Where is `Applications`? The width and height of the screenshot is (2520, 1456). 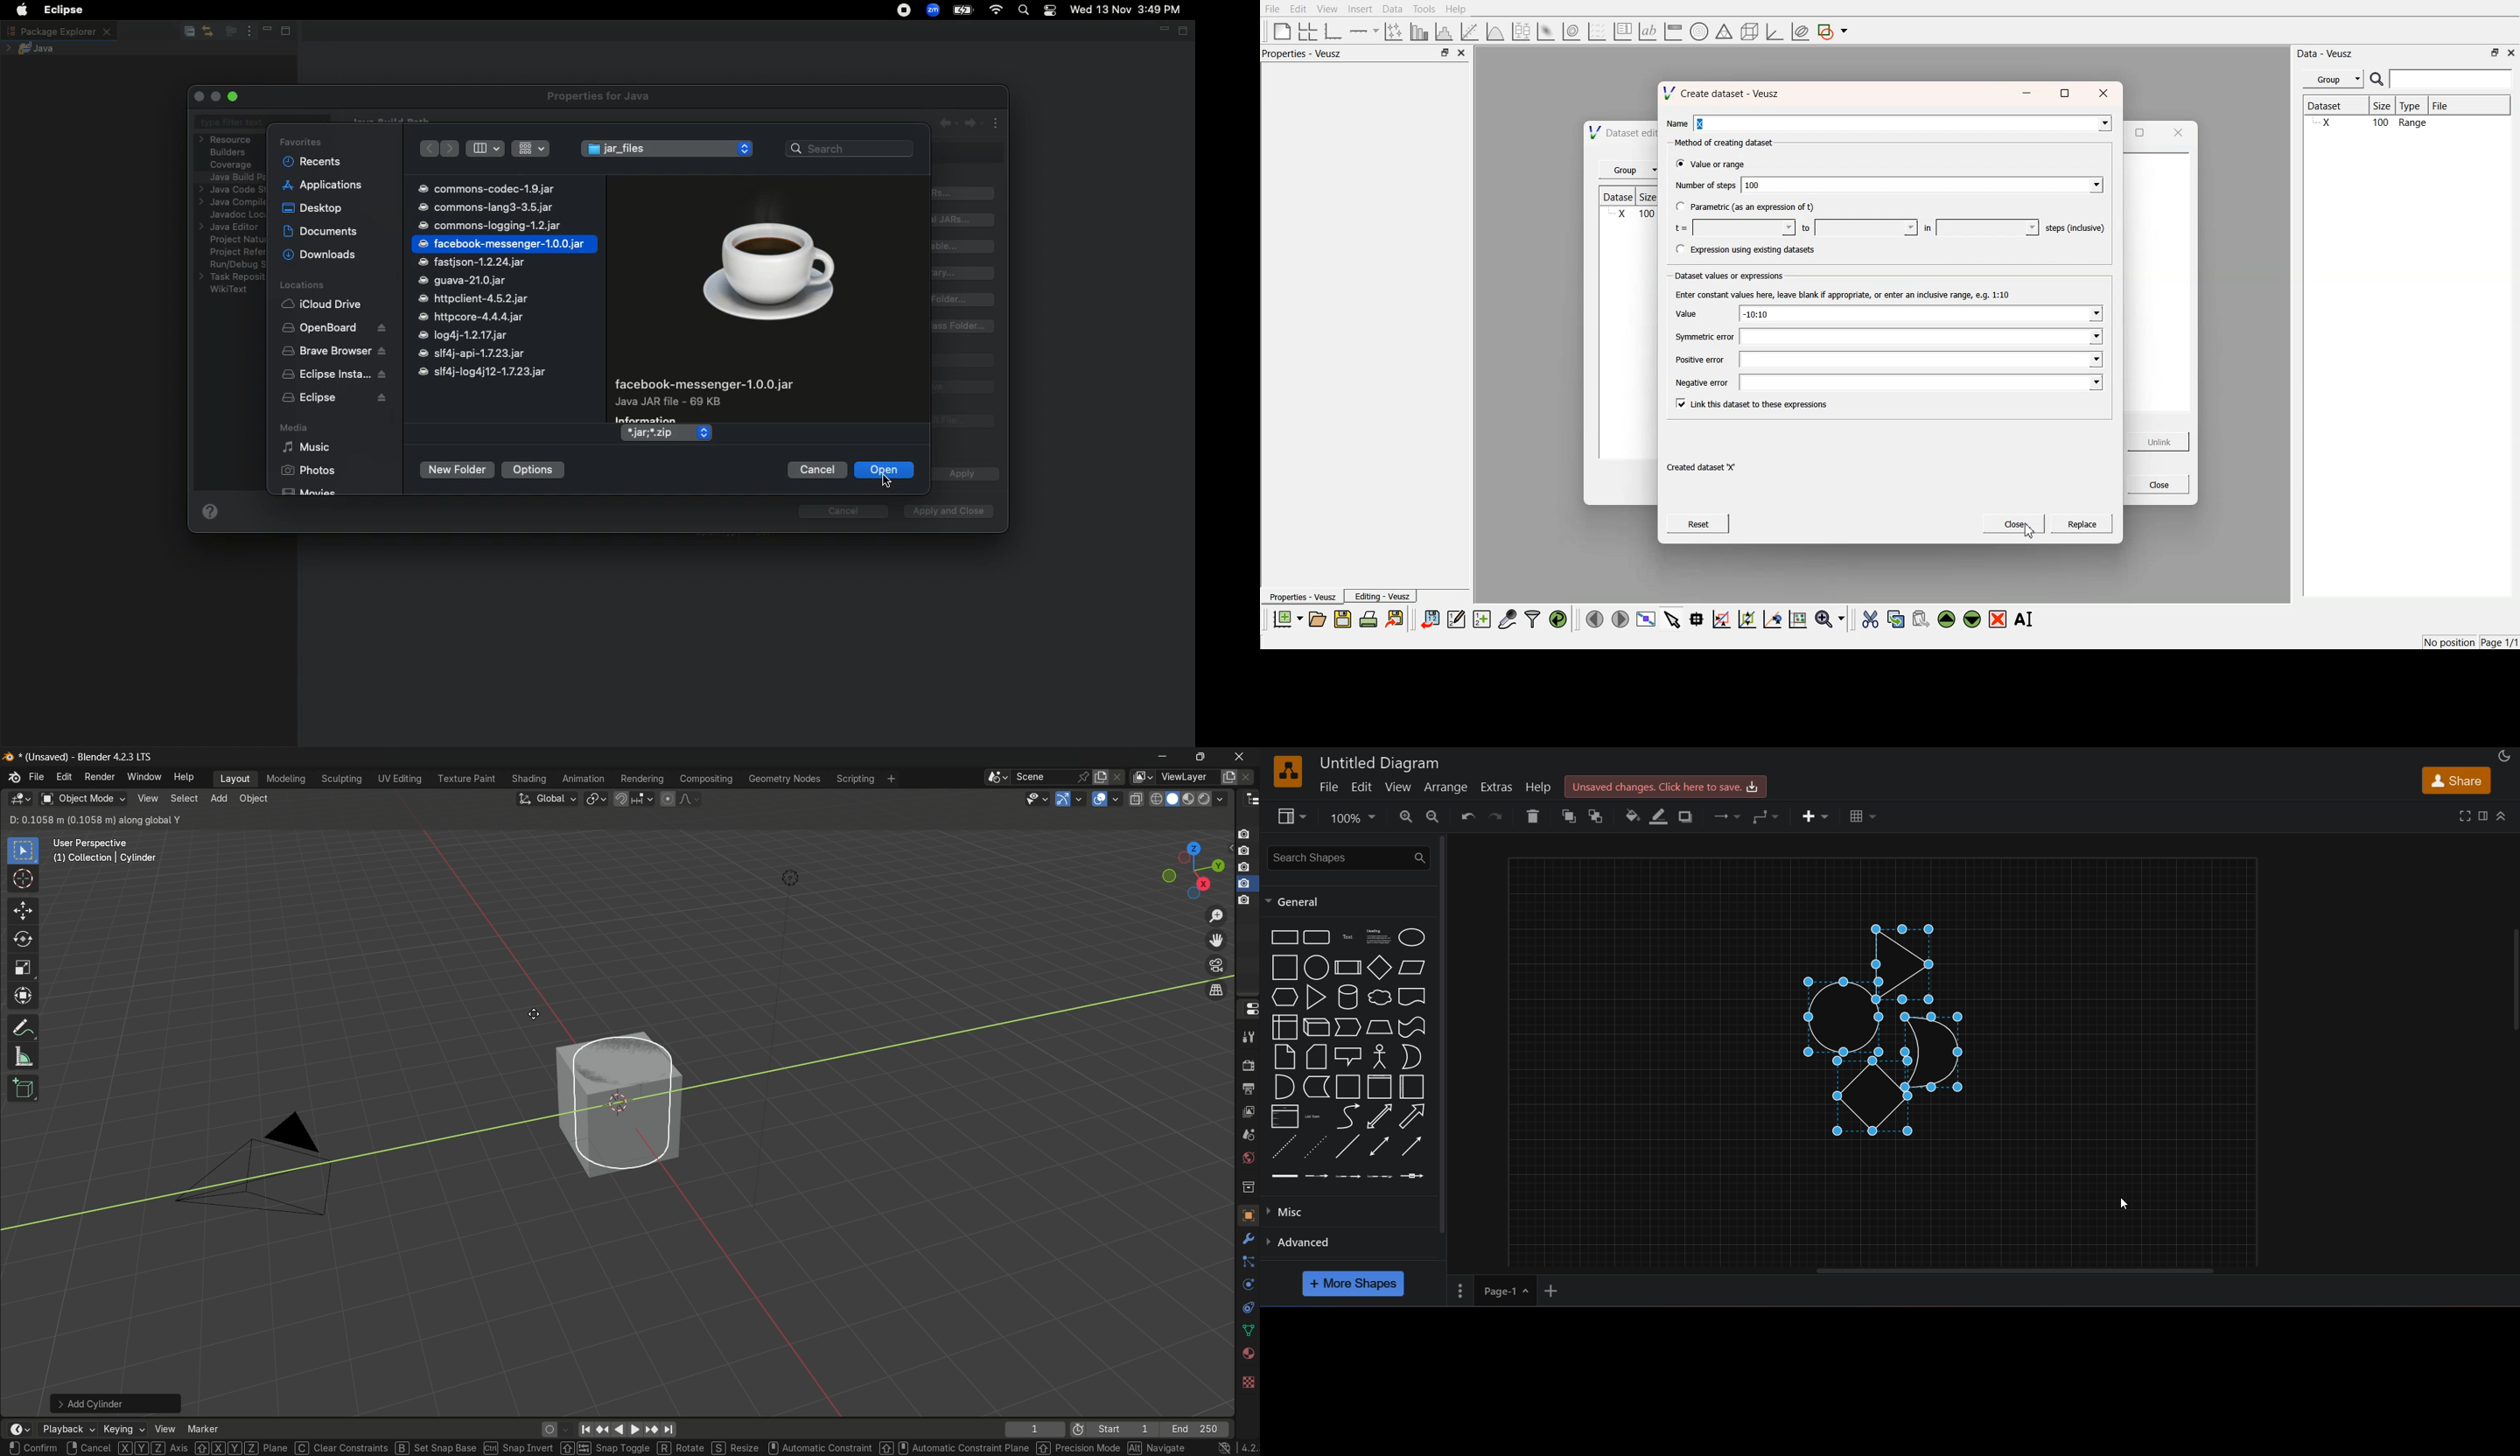 Applications is located at coordinates (323, 185).